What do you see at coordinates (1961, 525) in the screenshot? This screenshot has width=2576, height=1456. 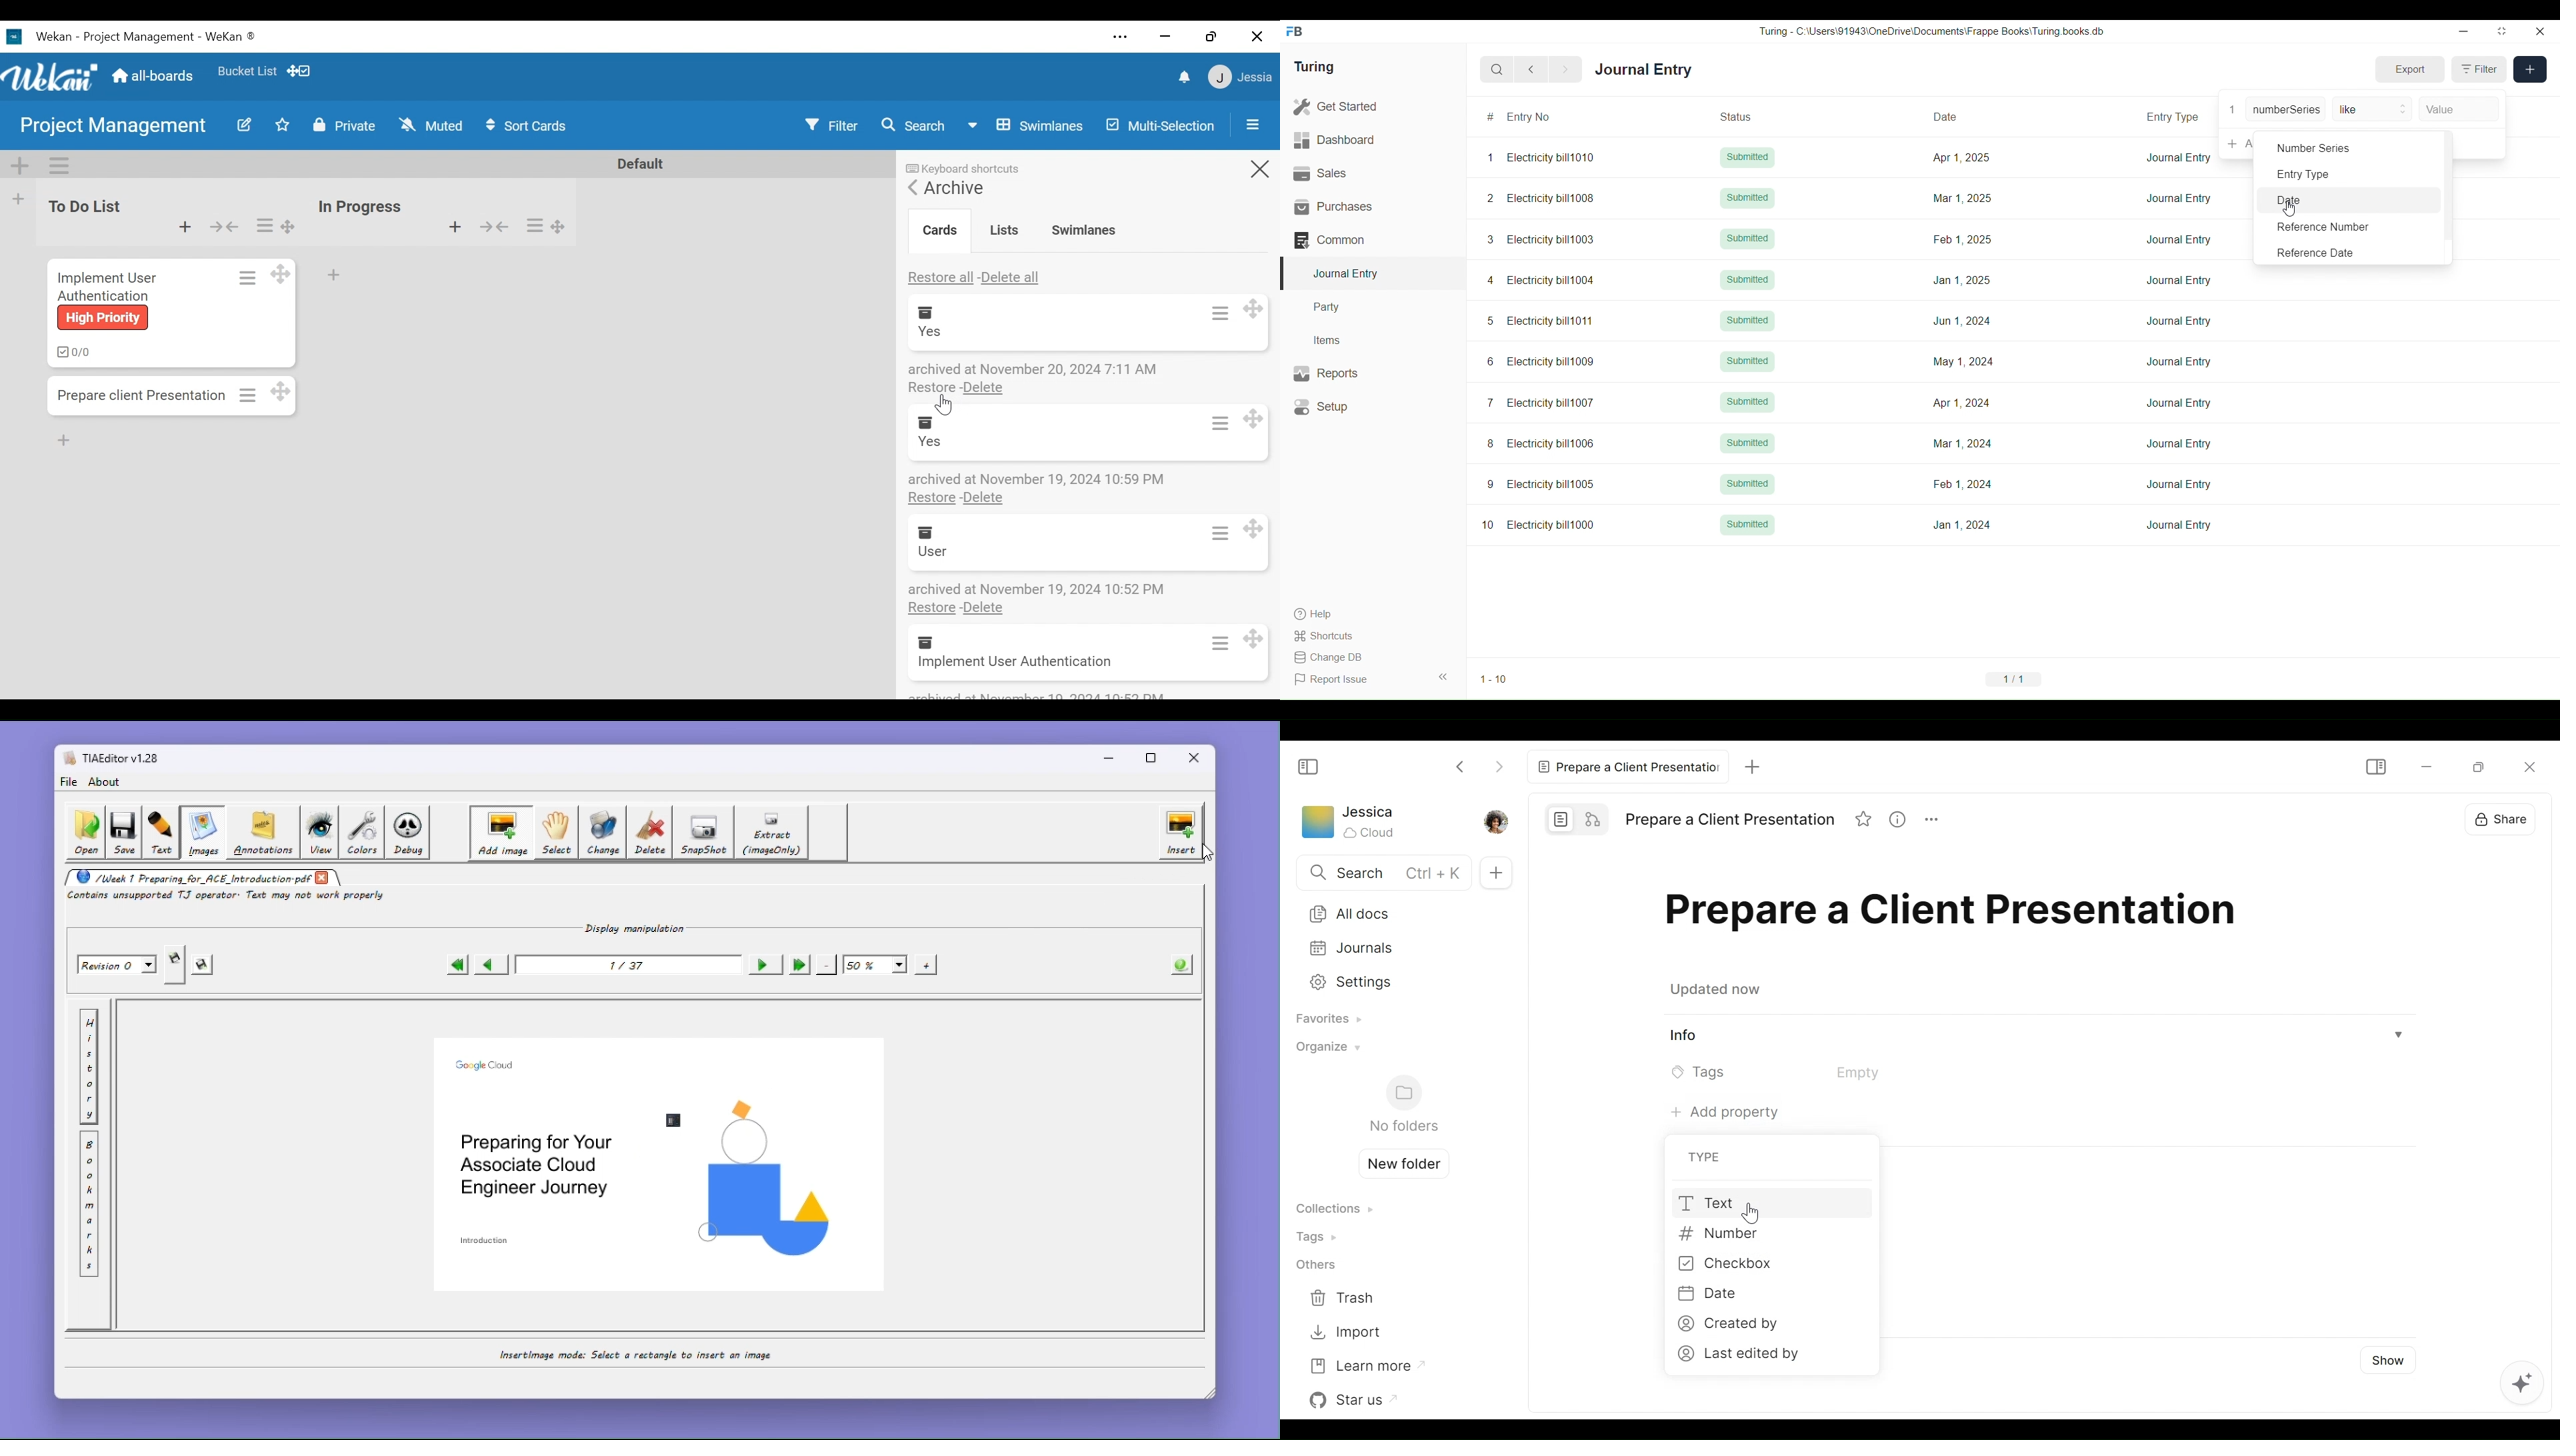 I see `Jan 1, 2024` at bounding box center [1961, 525].